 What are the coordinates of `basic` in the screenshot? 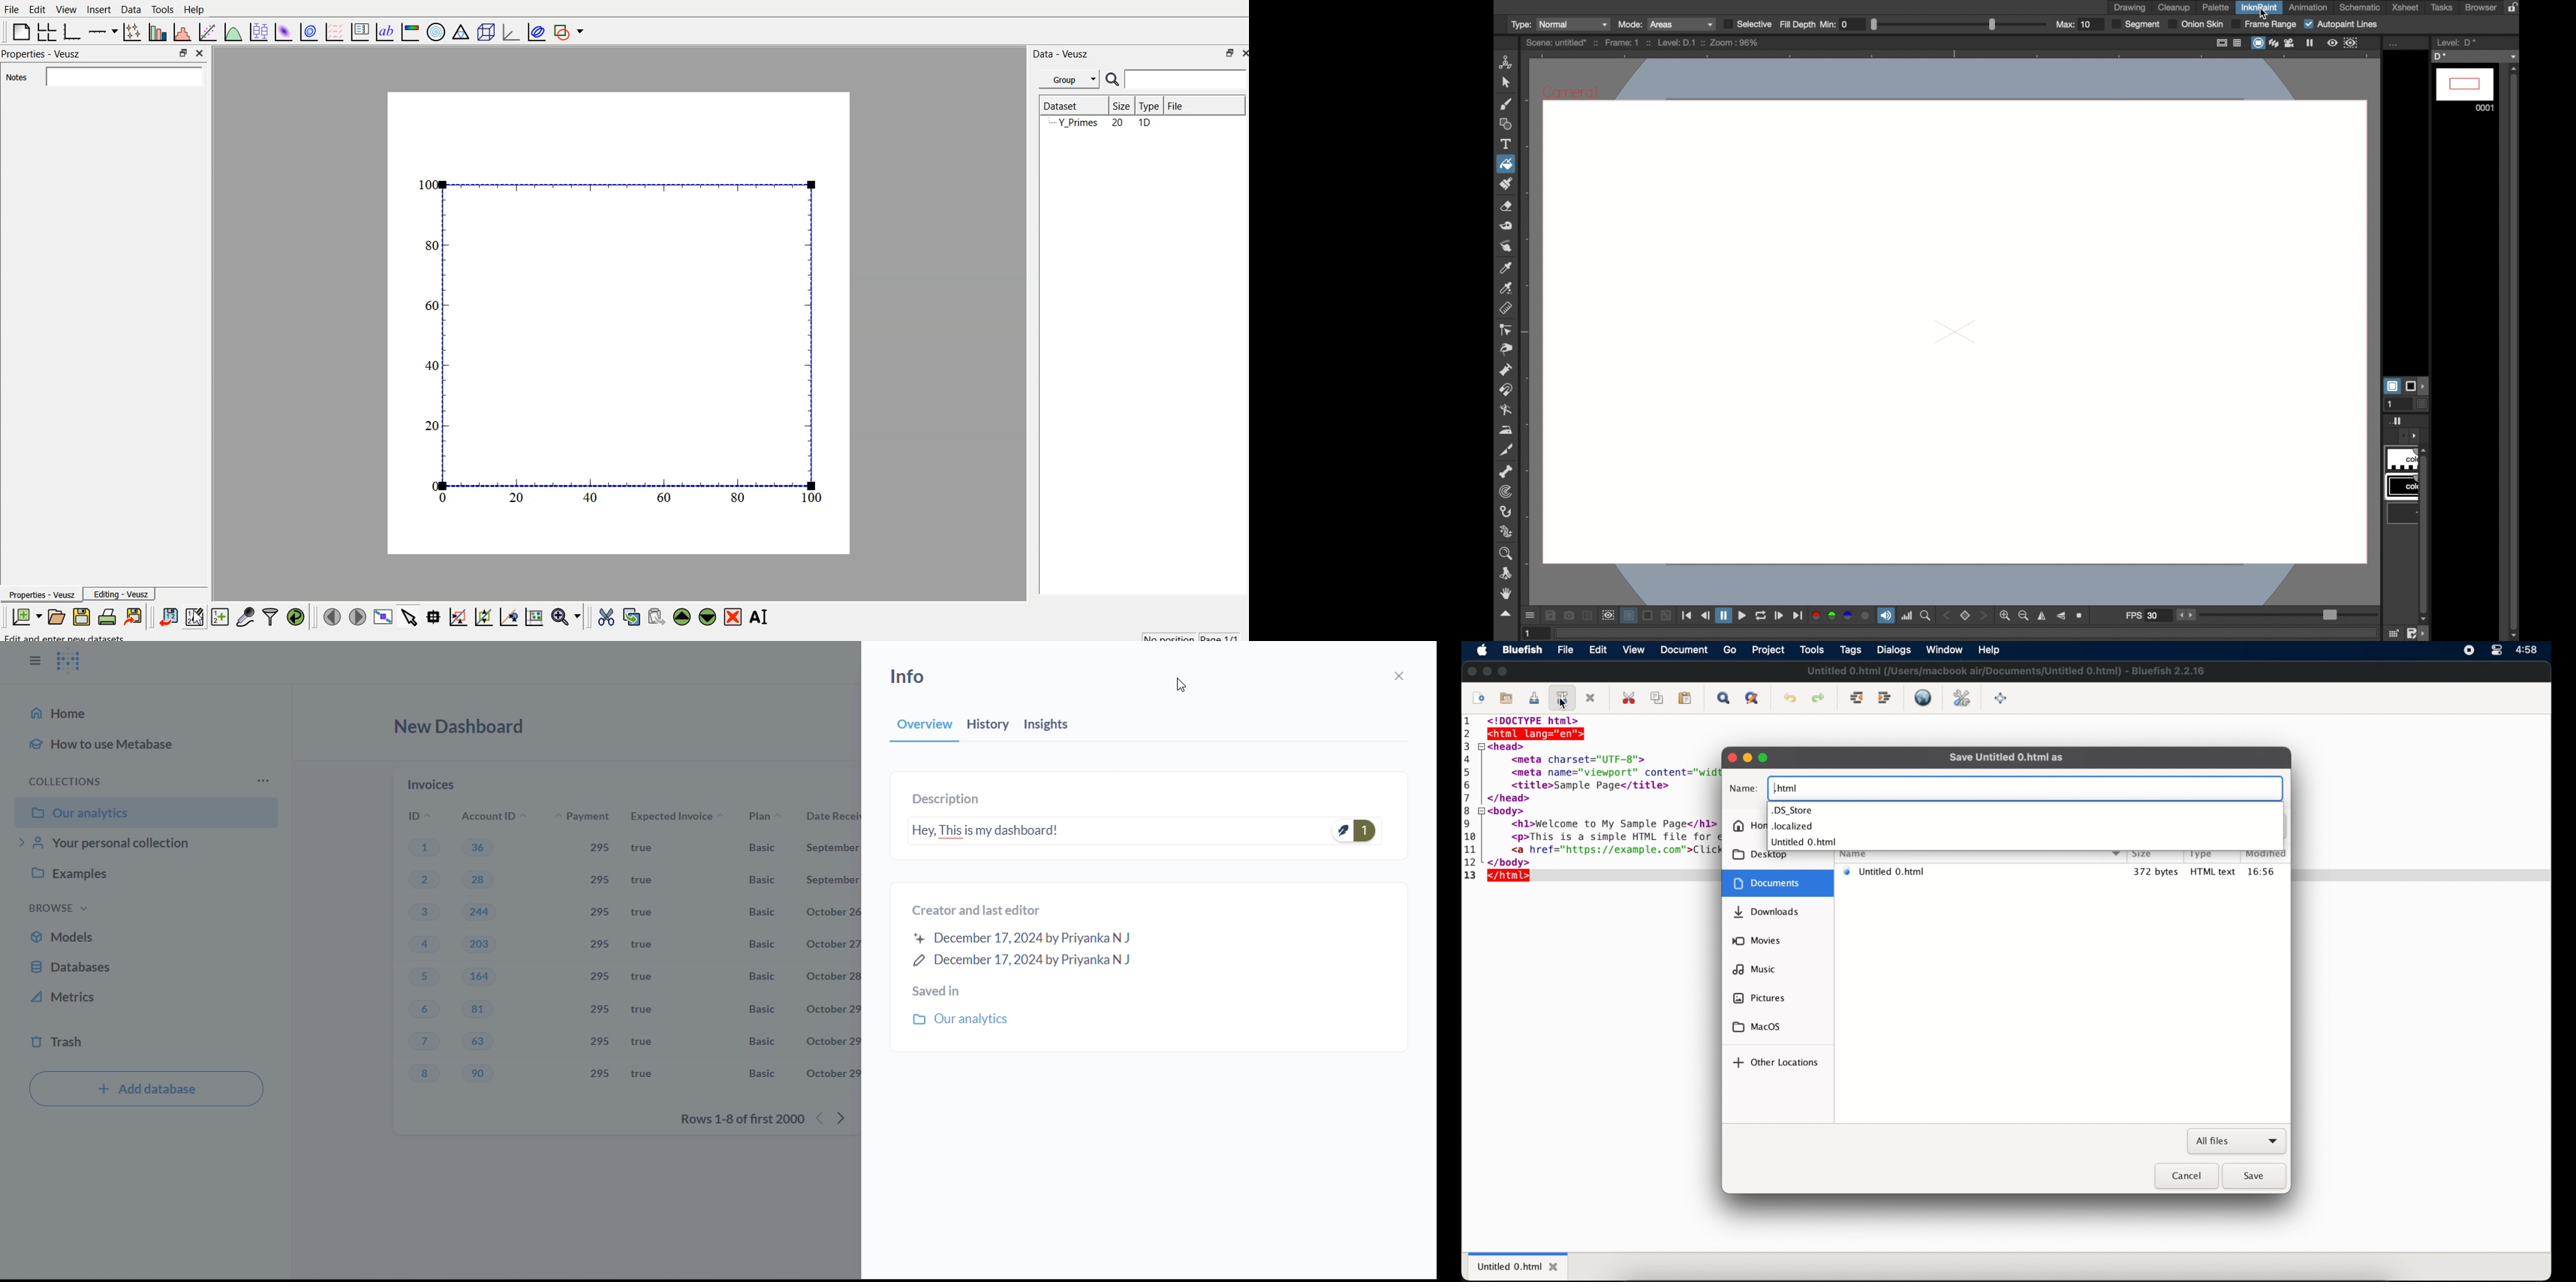 It's located at (762, 882).